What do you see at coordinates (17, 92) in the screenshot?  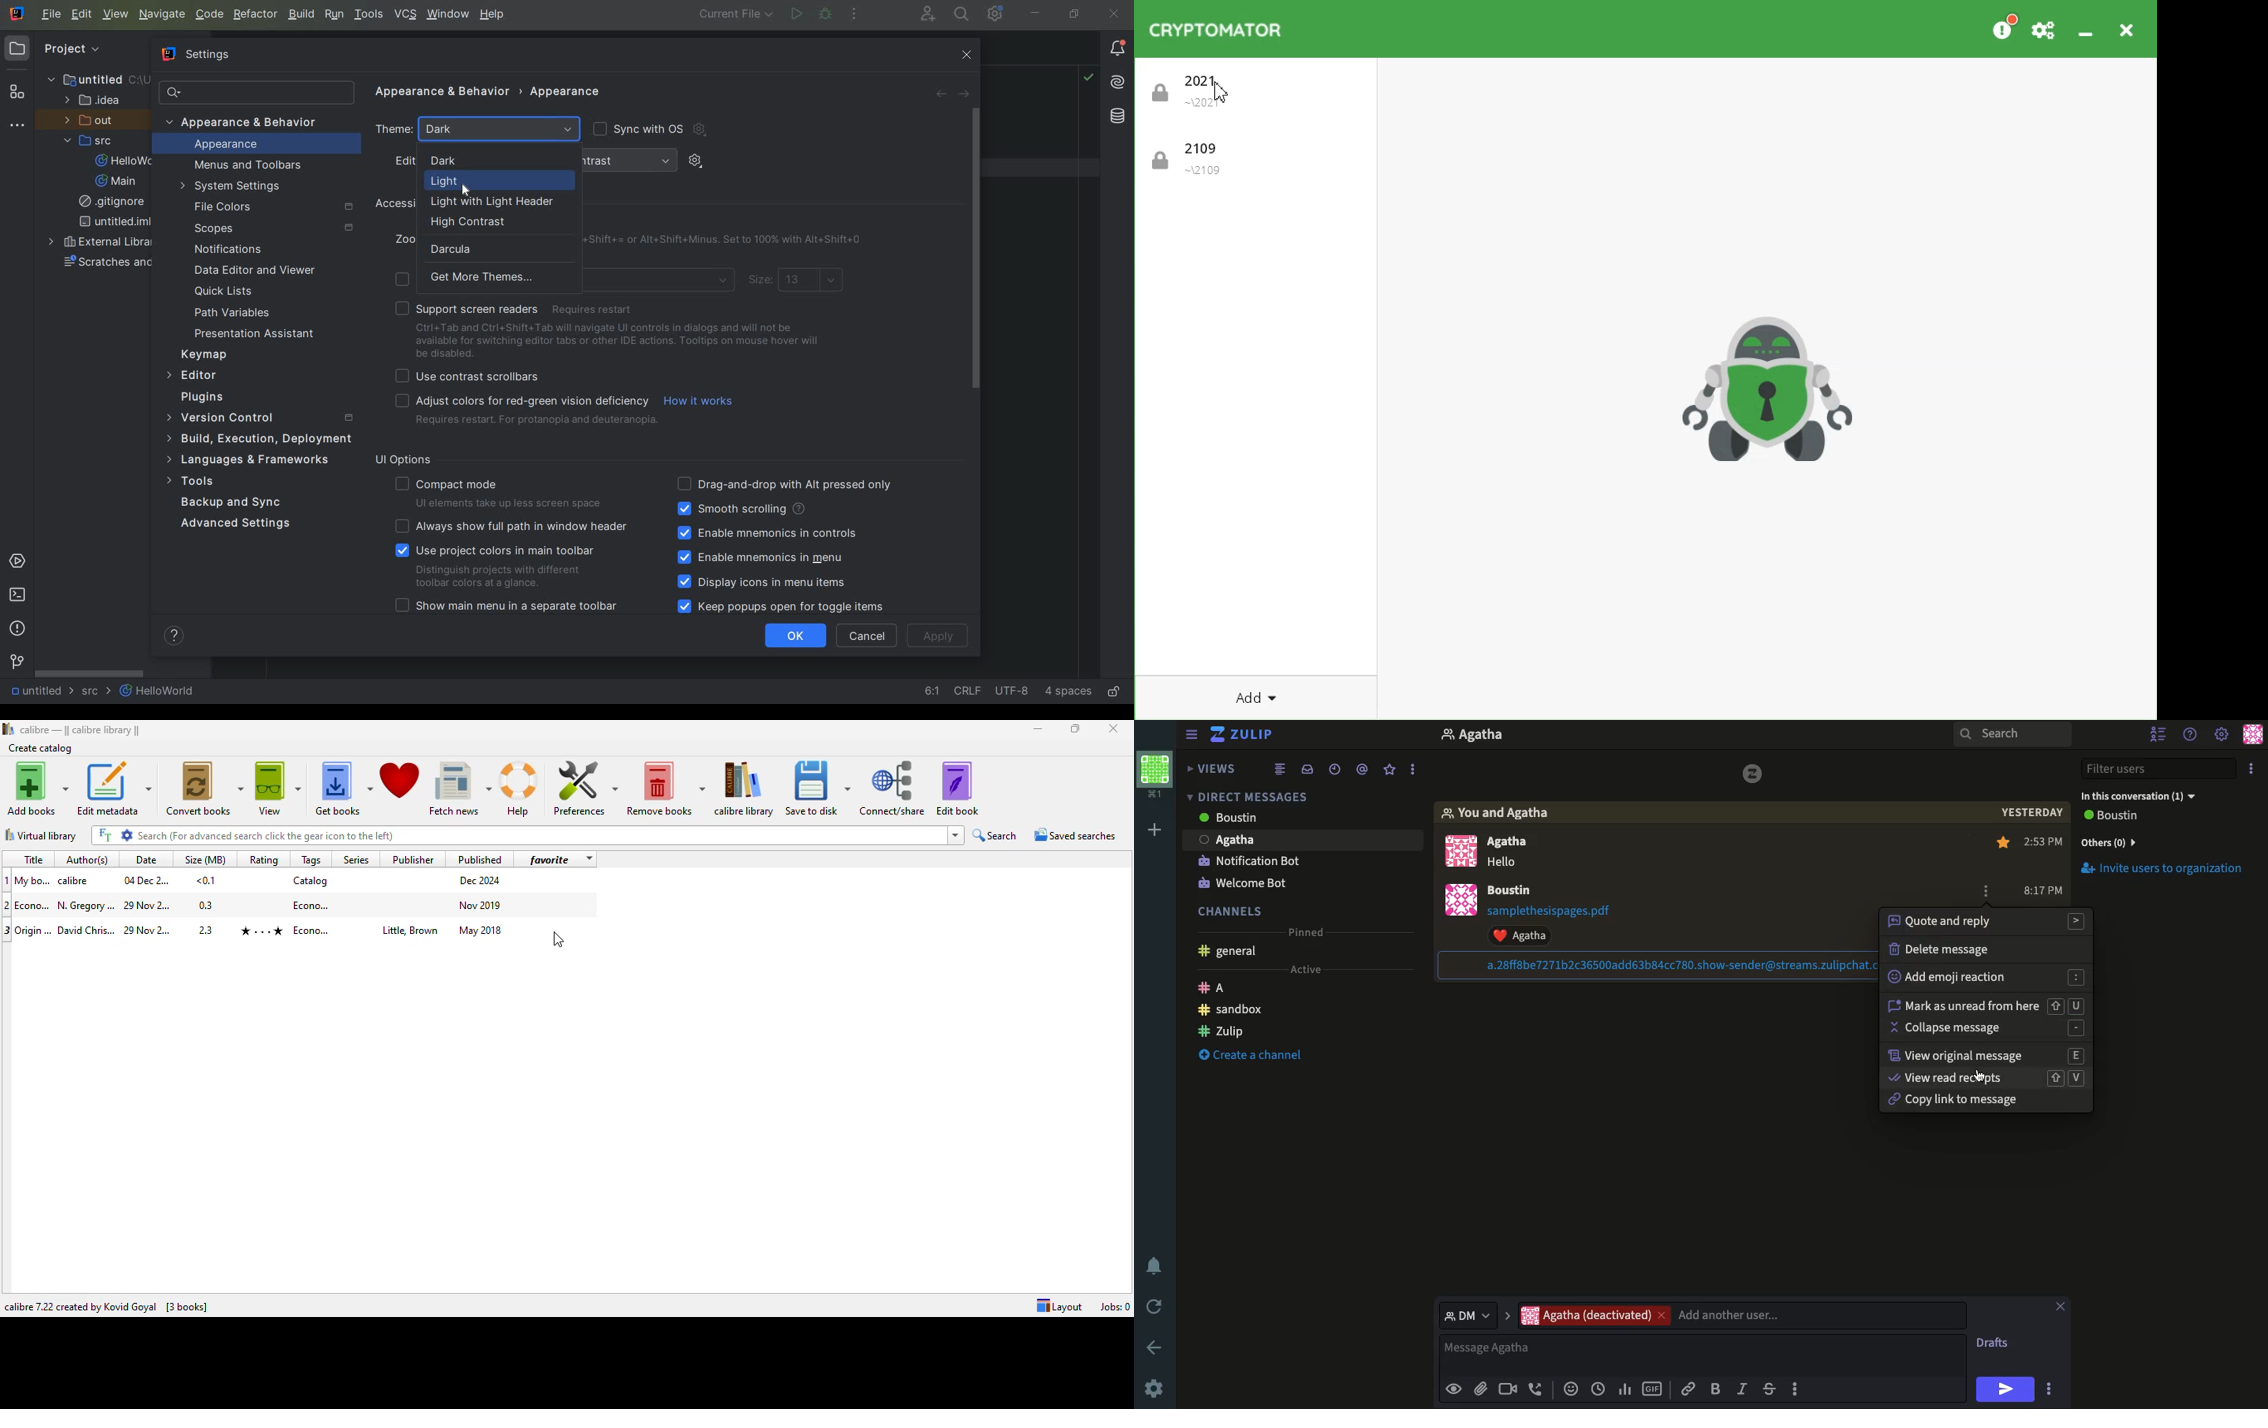 I see `STRUCTURE` at bounding box center [17, 92].